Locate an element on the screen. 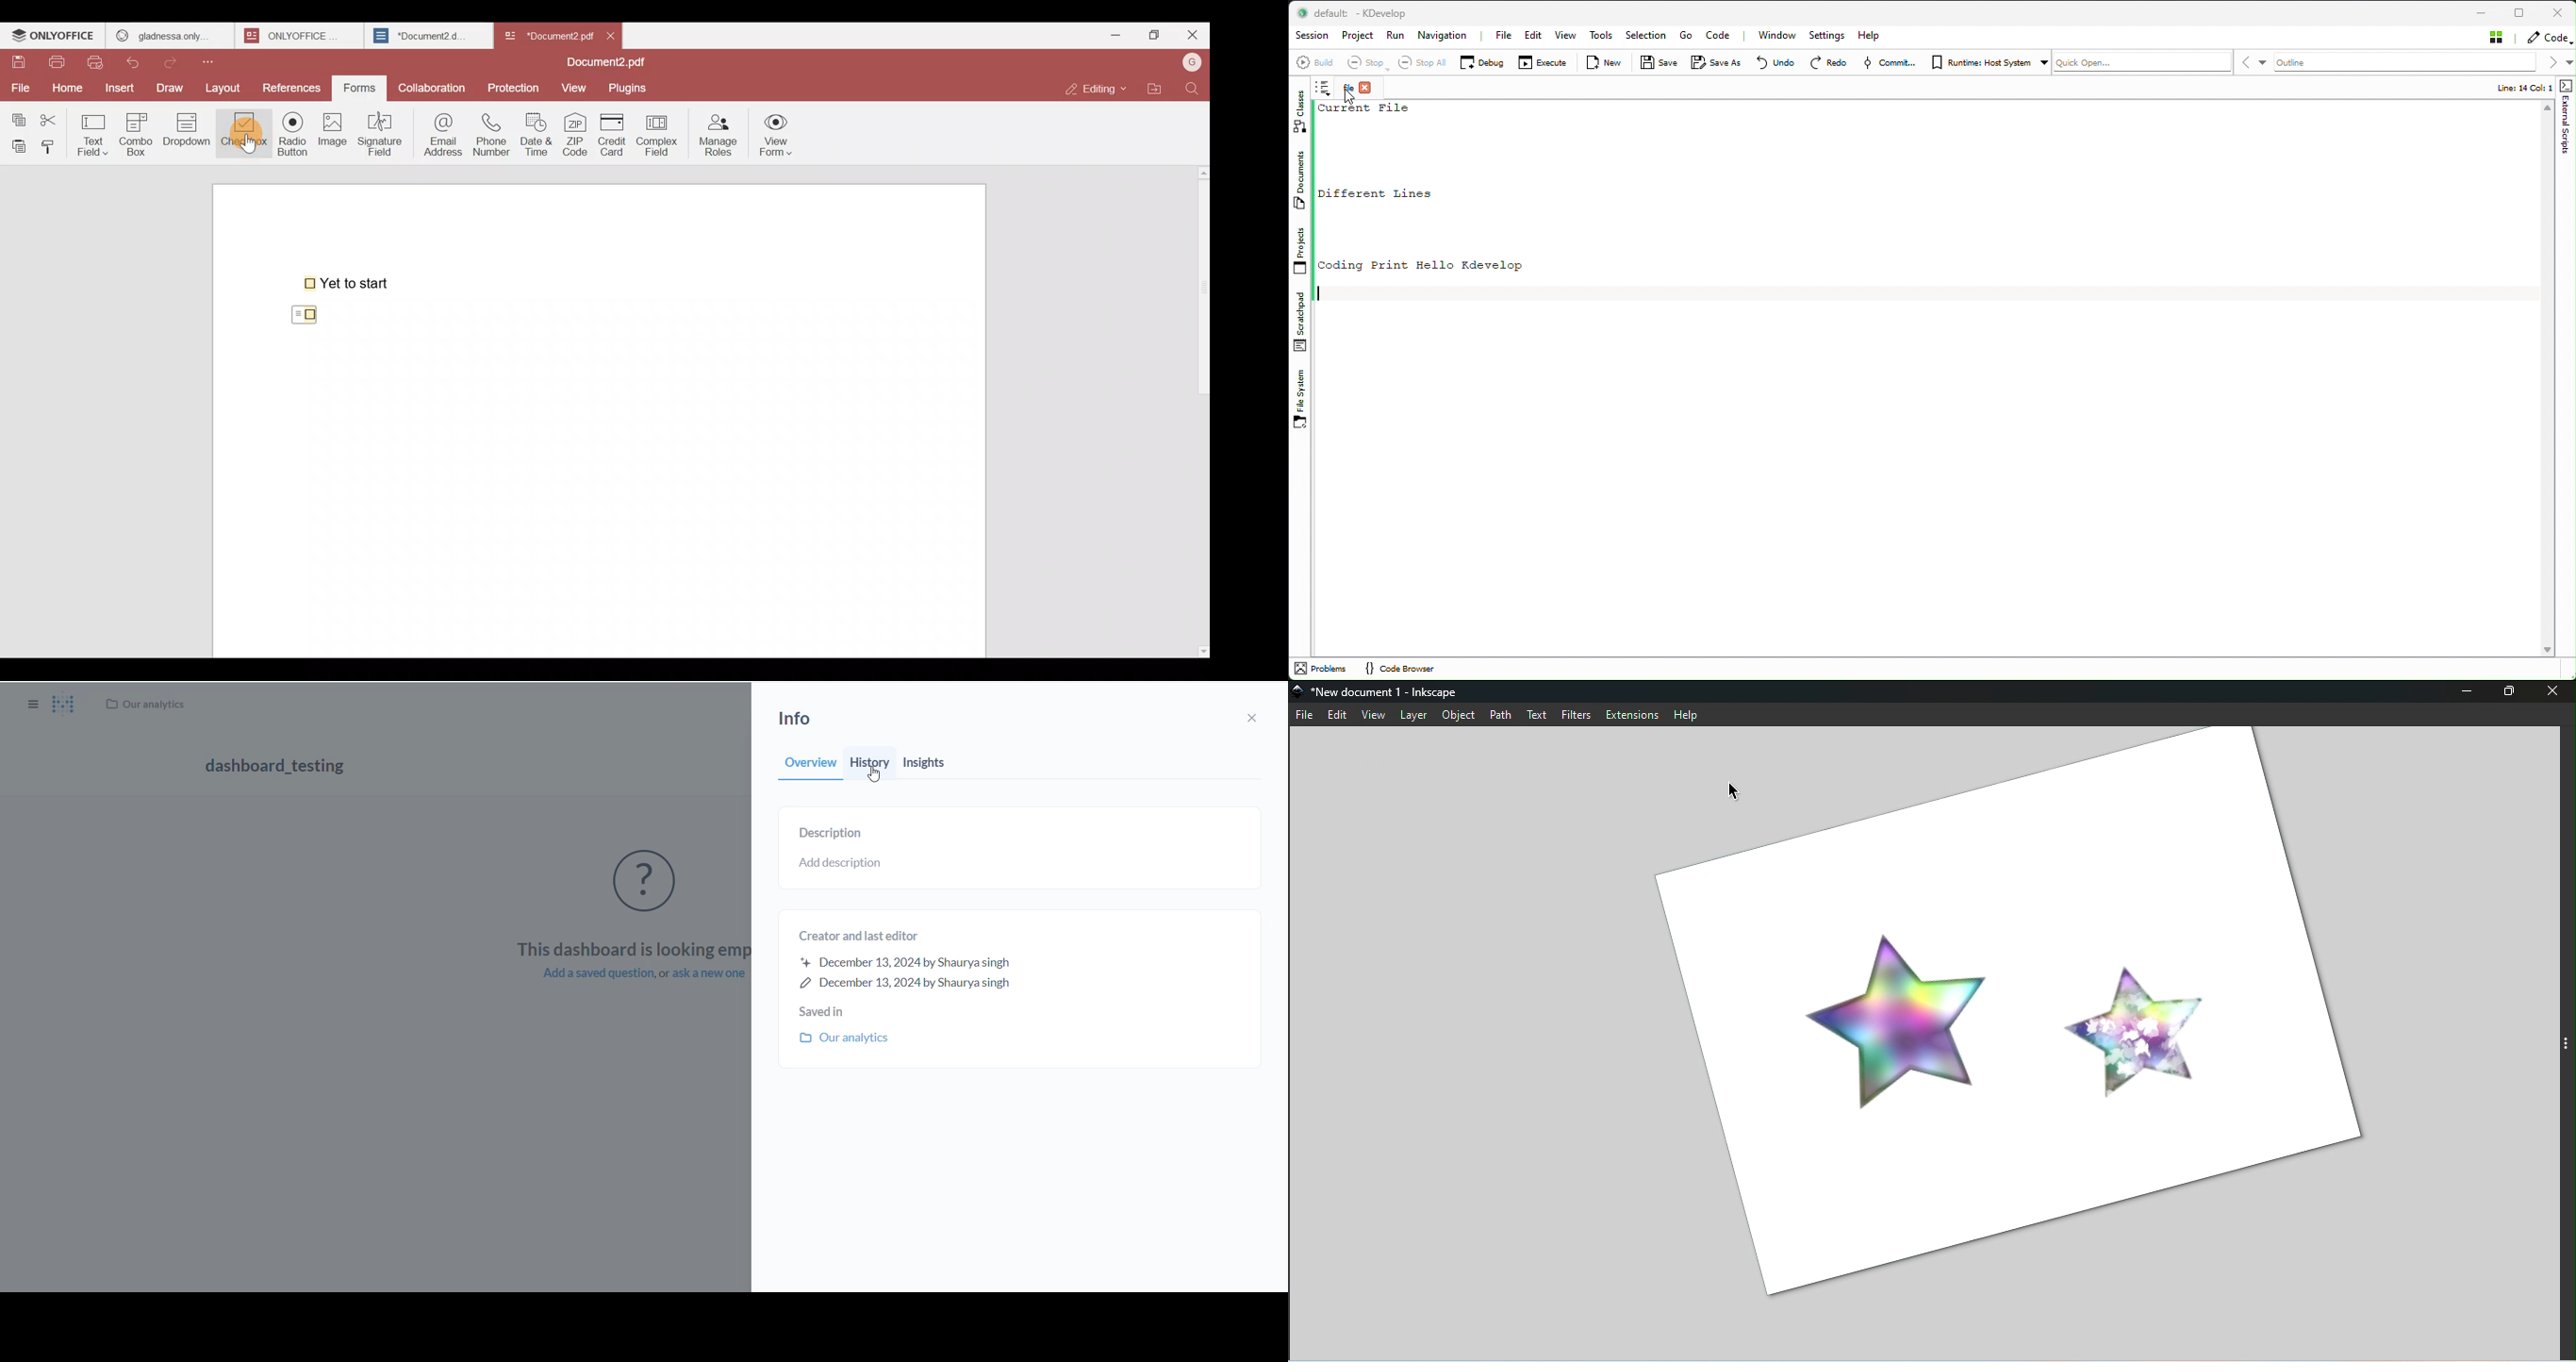 The height and width of the screenshot is (1372, 2576). Help is located at coordinates (1686, 713).